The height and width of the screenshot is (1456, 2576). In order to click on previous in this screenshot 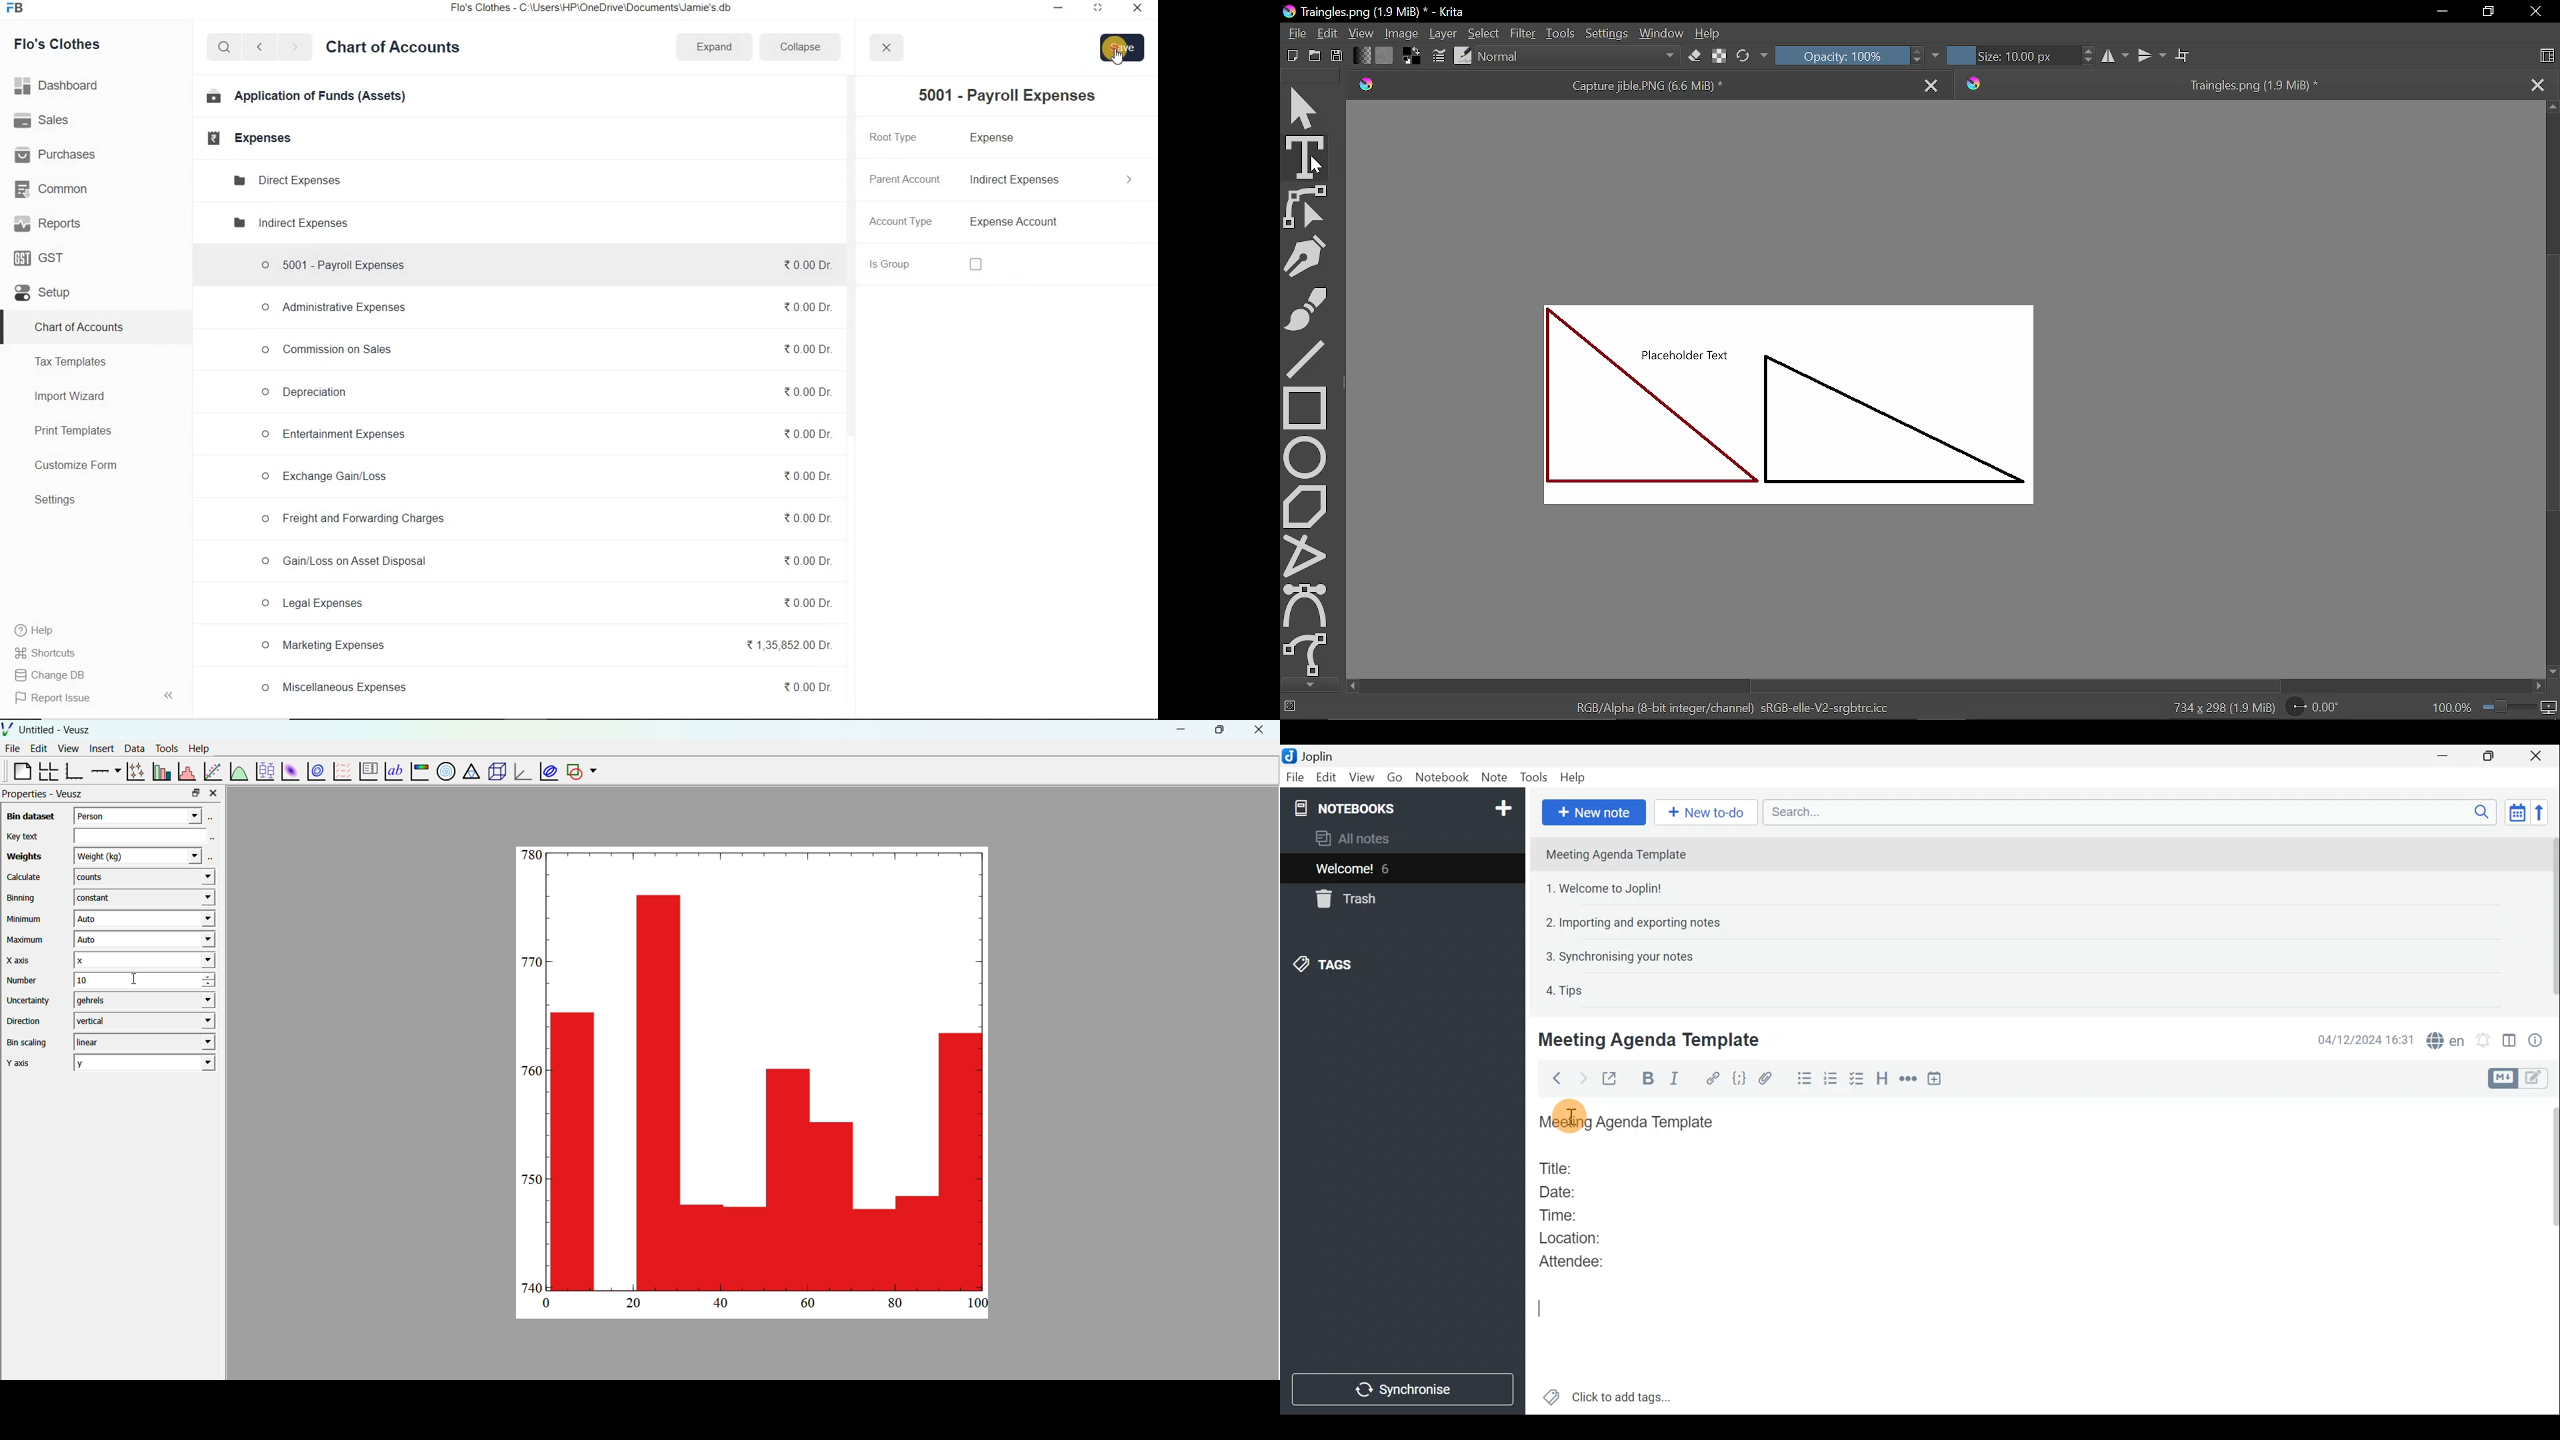, I will do `click(259, 48)`.